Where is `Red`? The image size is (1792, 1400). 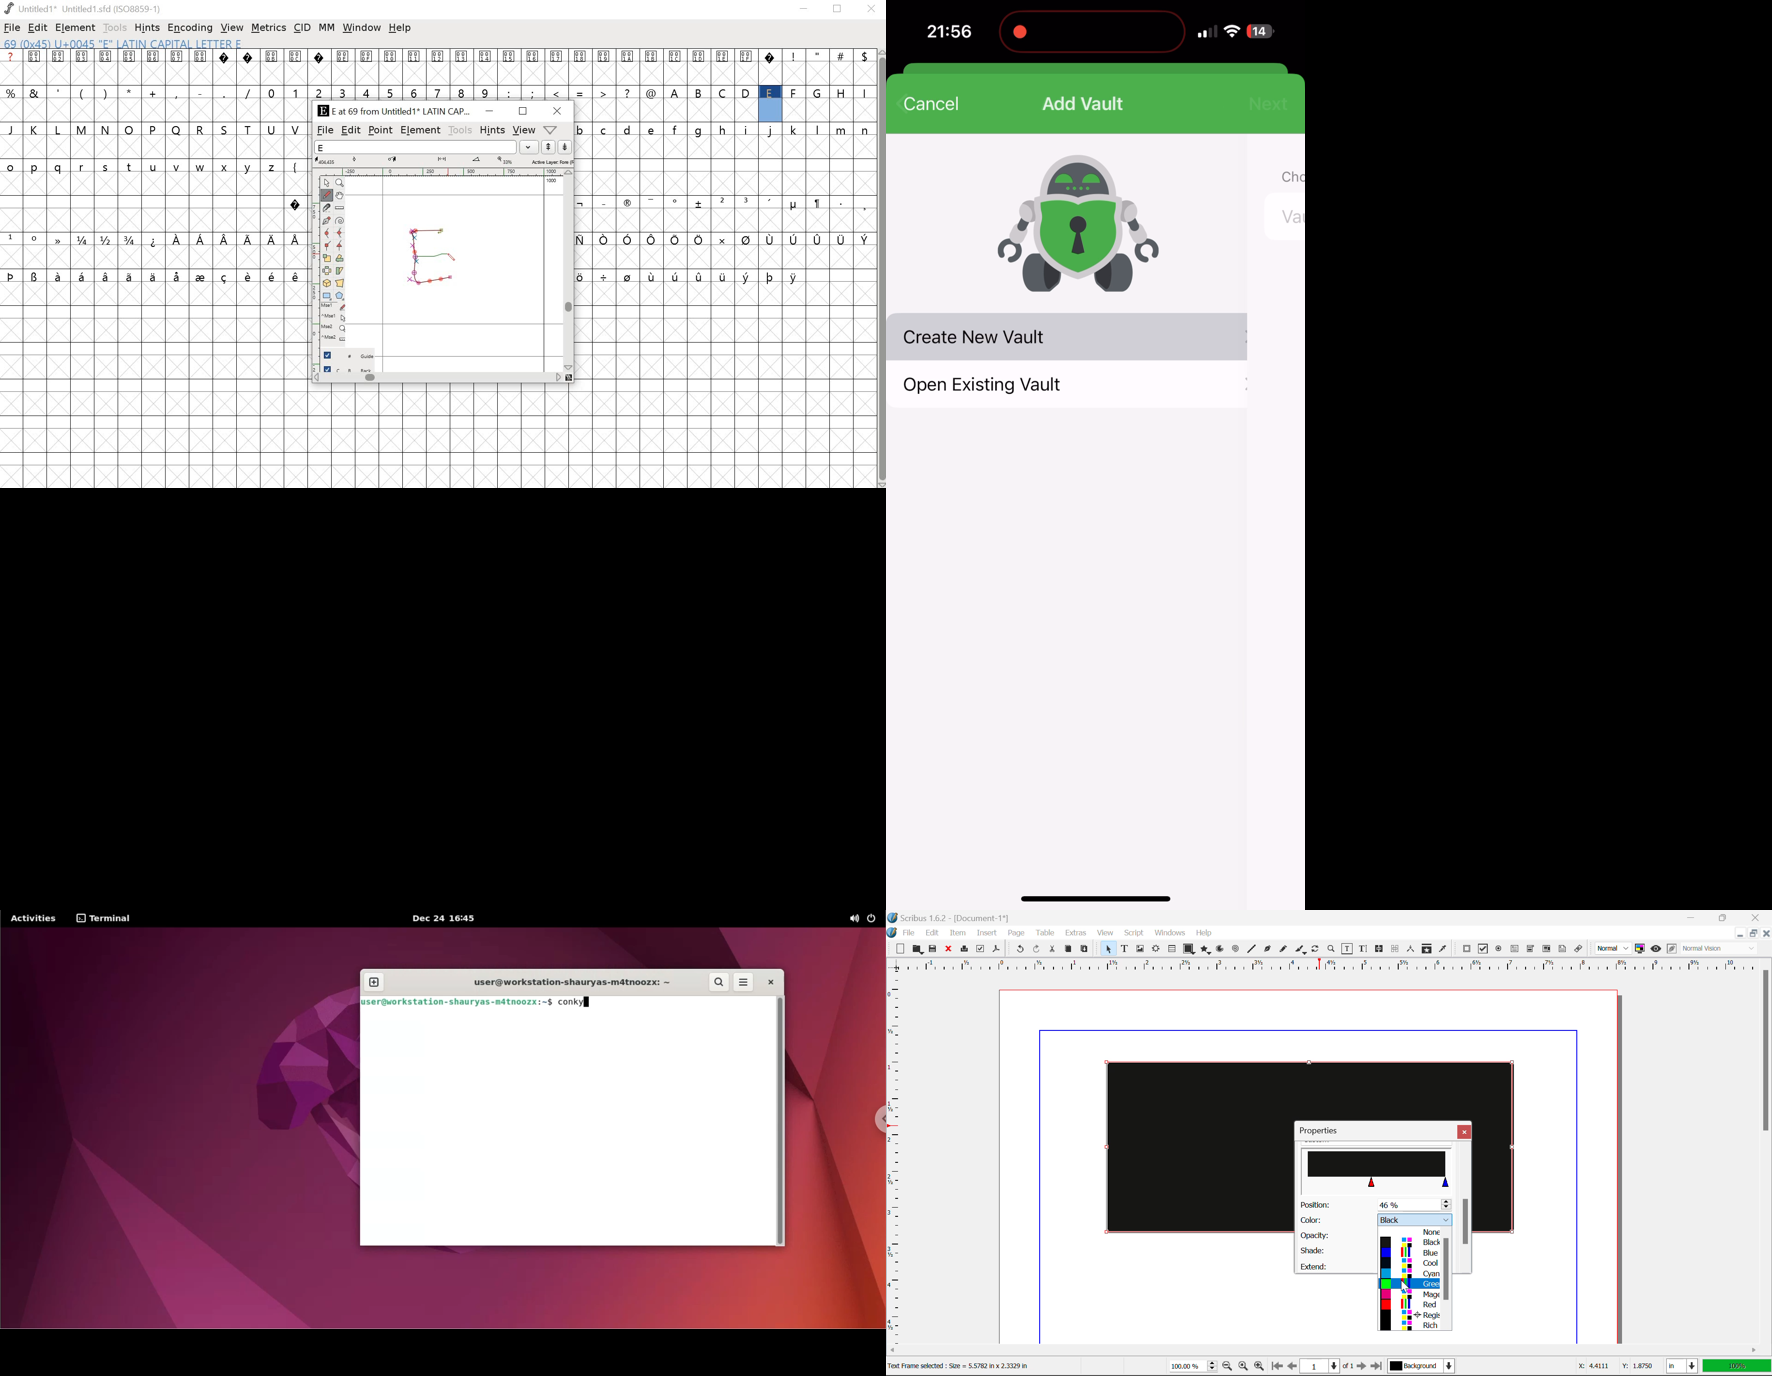
Red is located at coordinates (1411, 1305).